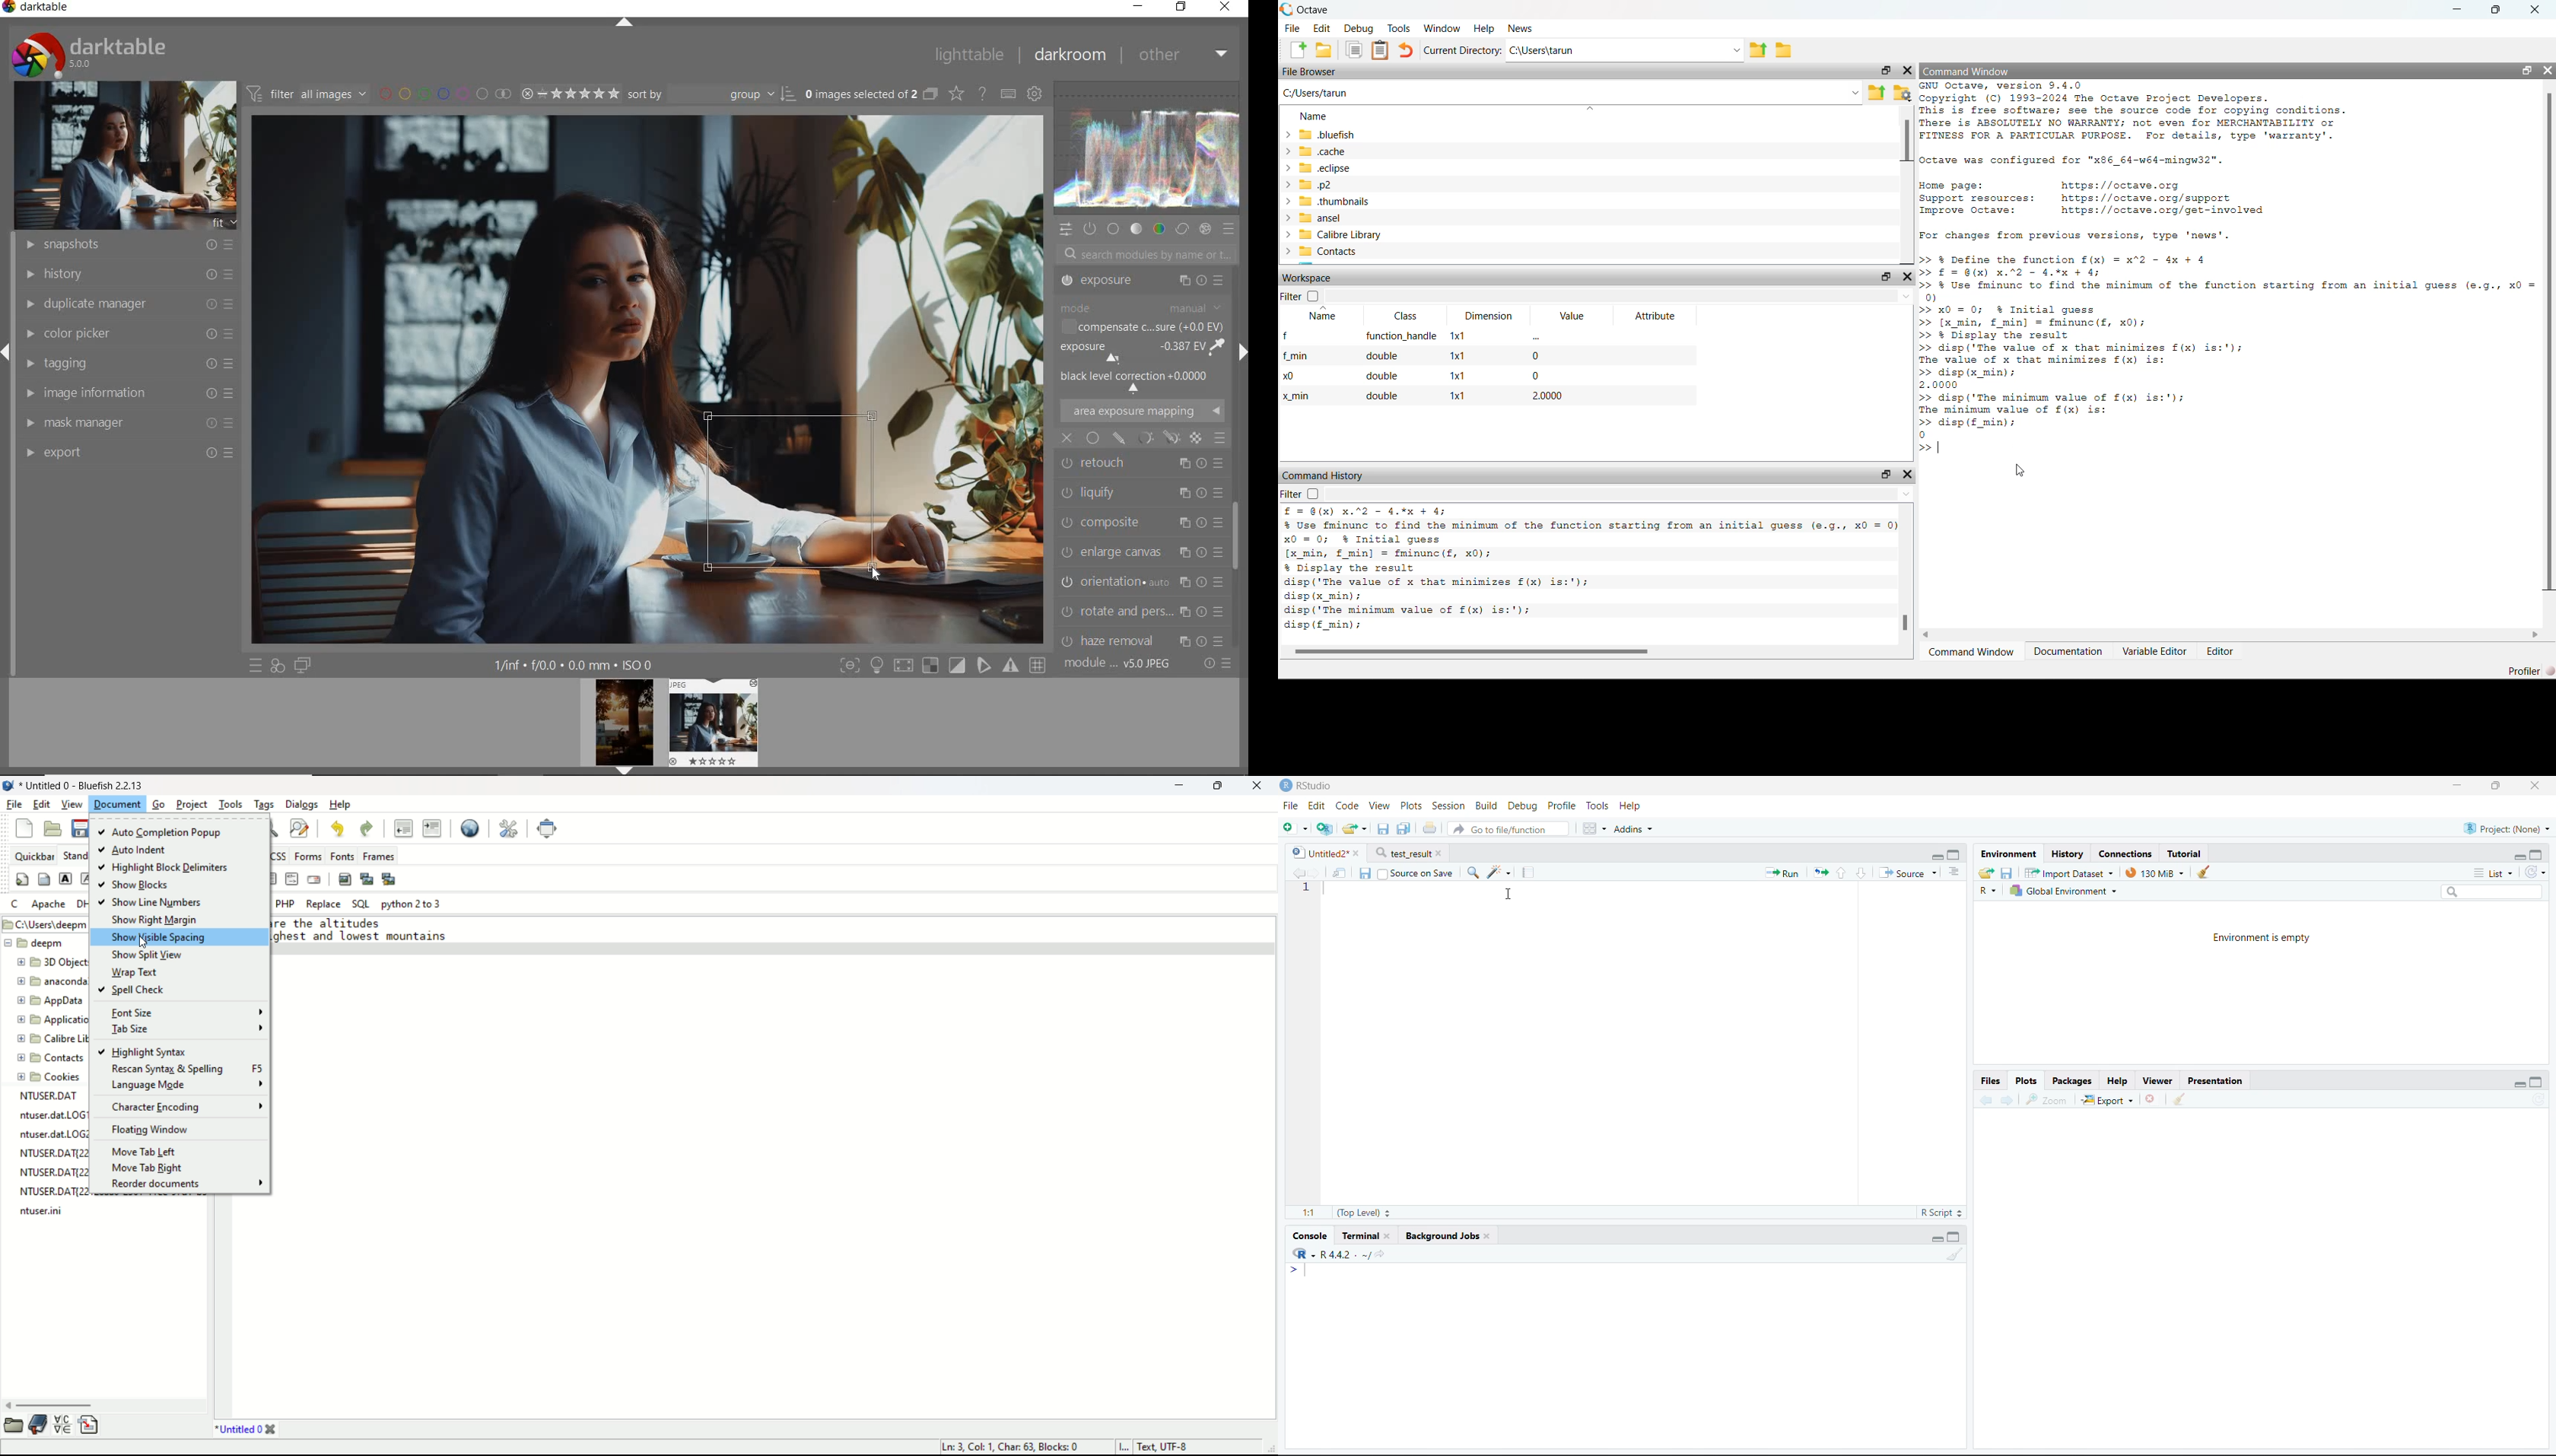 The image size is (2576, 1456). Describe the element at coordinates (2548, 68) in the screenshot. I see `Close` at that location.